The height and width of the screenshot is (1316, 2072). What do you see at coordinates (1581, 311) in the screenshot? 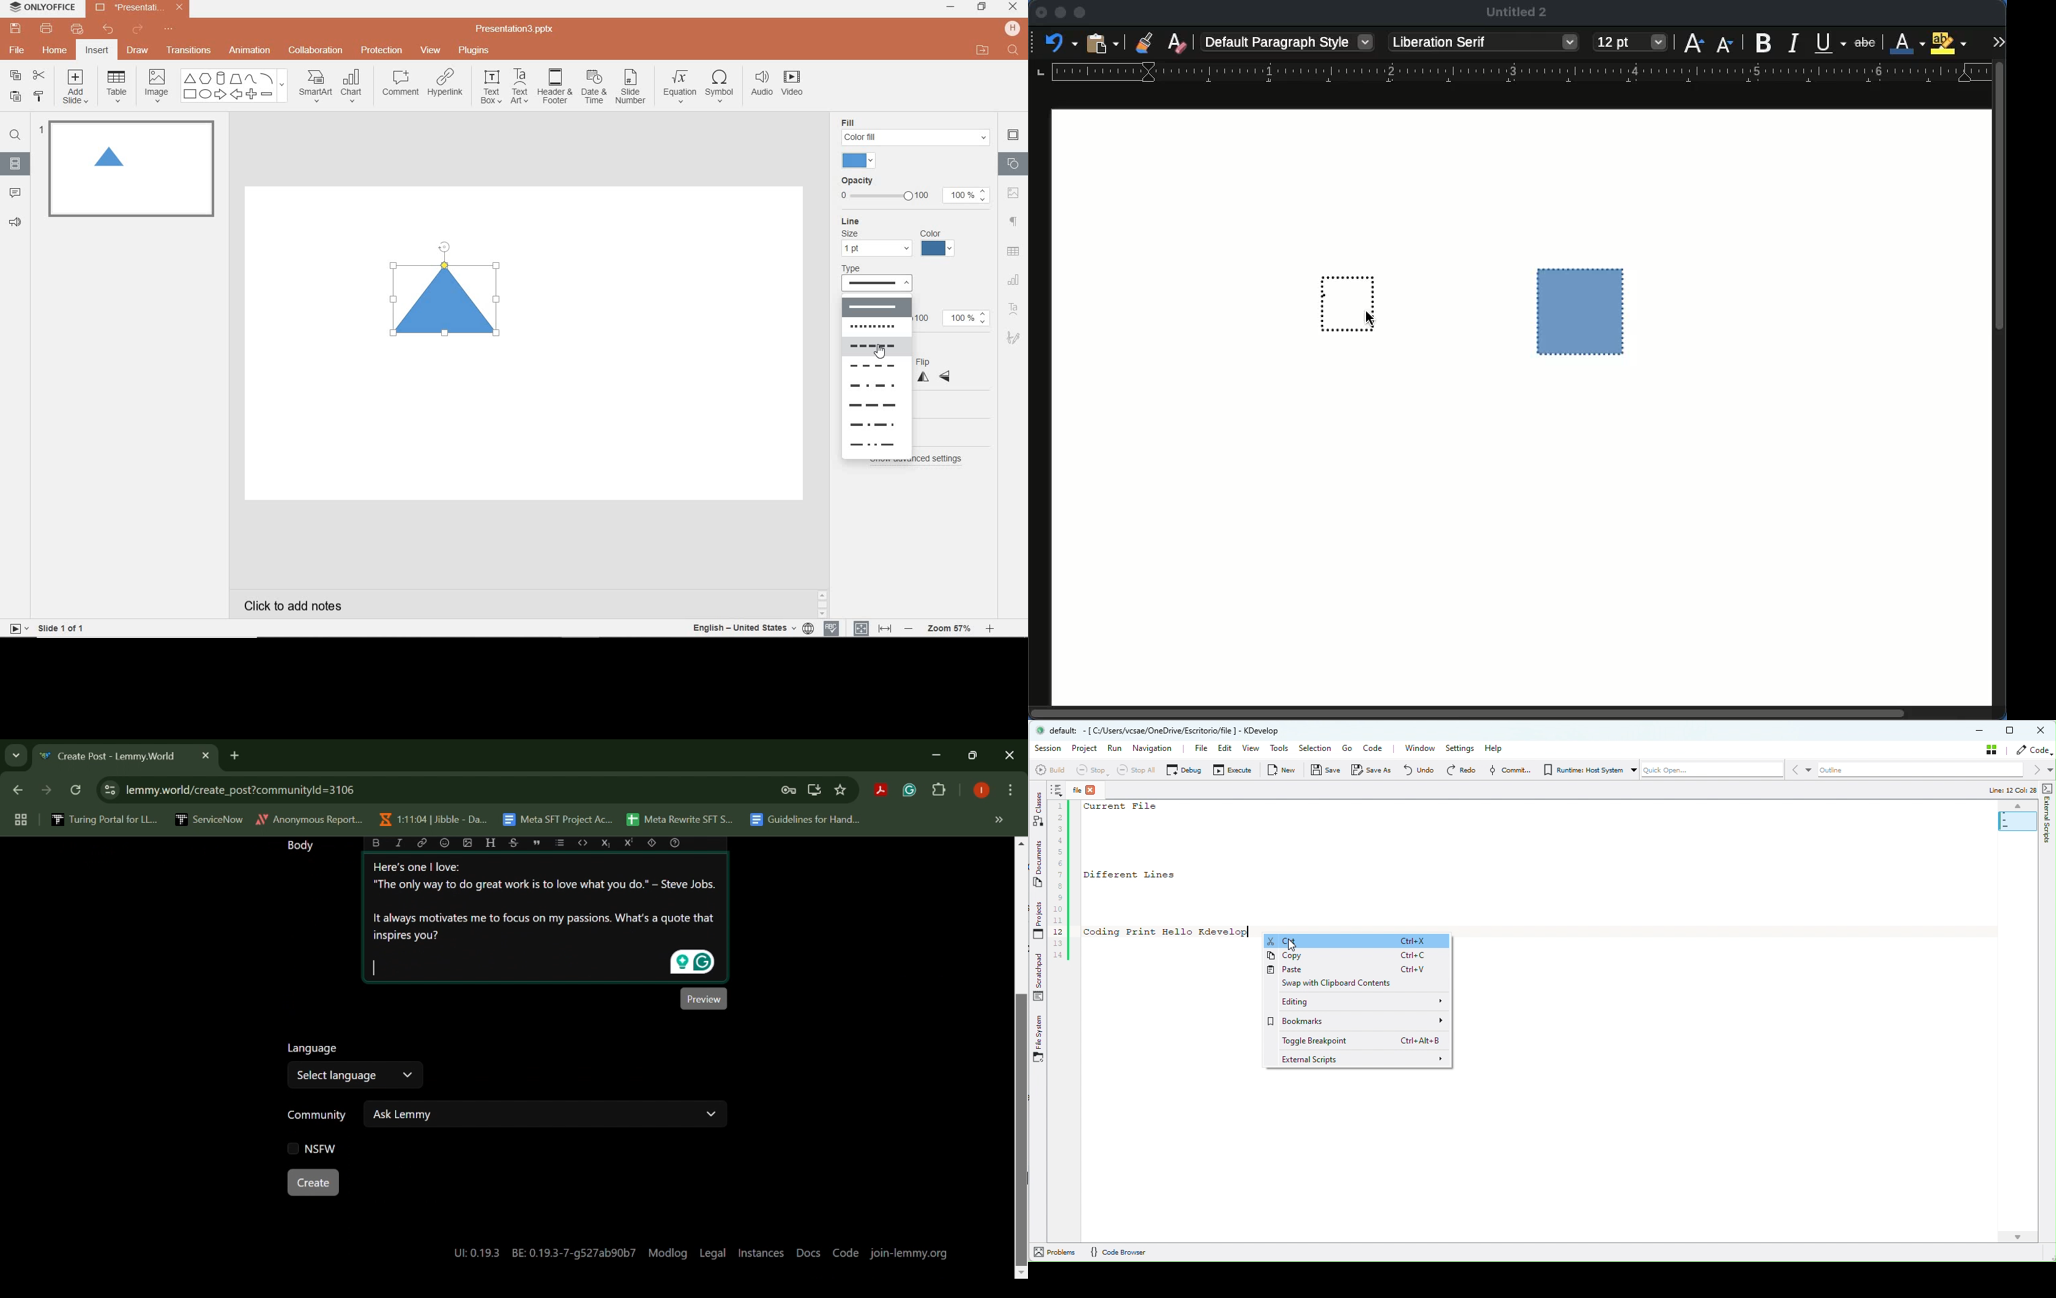
I see `shape` at bounding box center [1581, 311].